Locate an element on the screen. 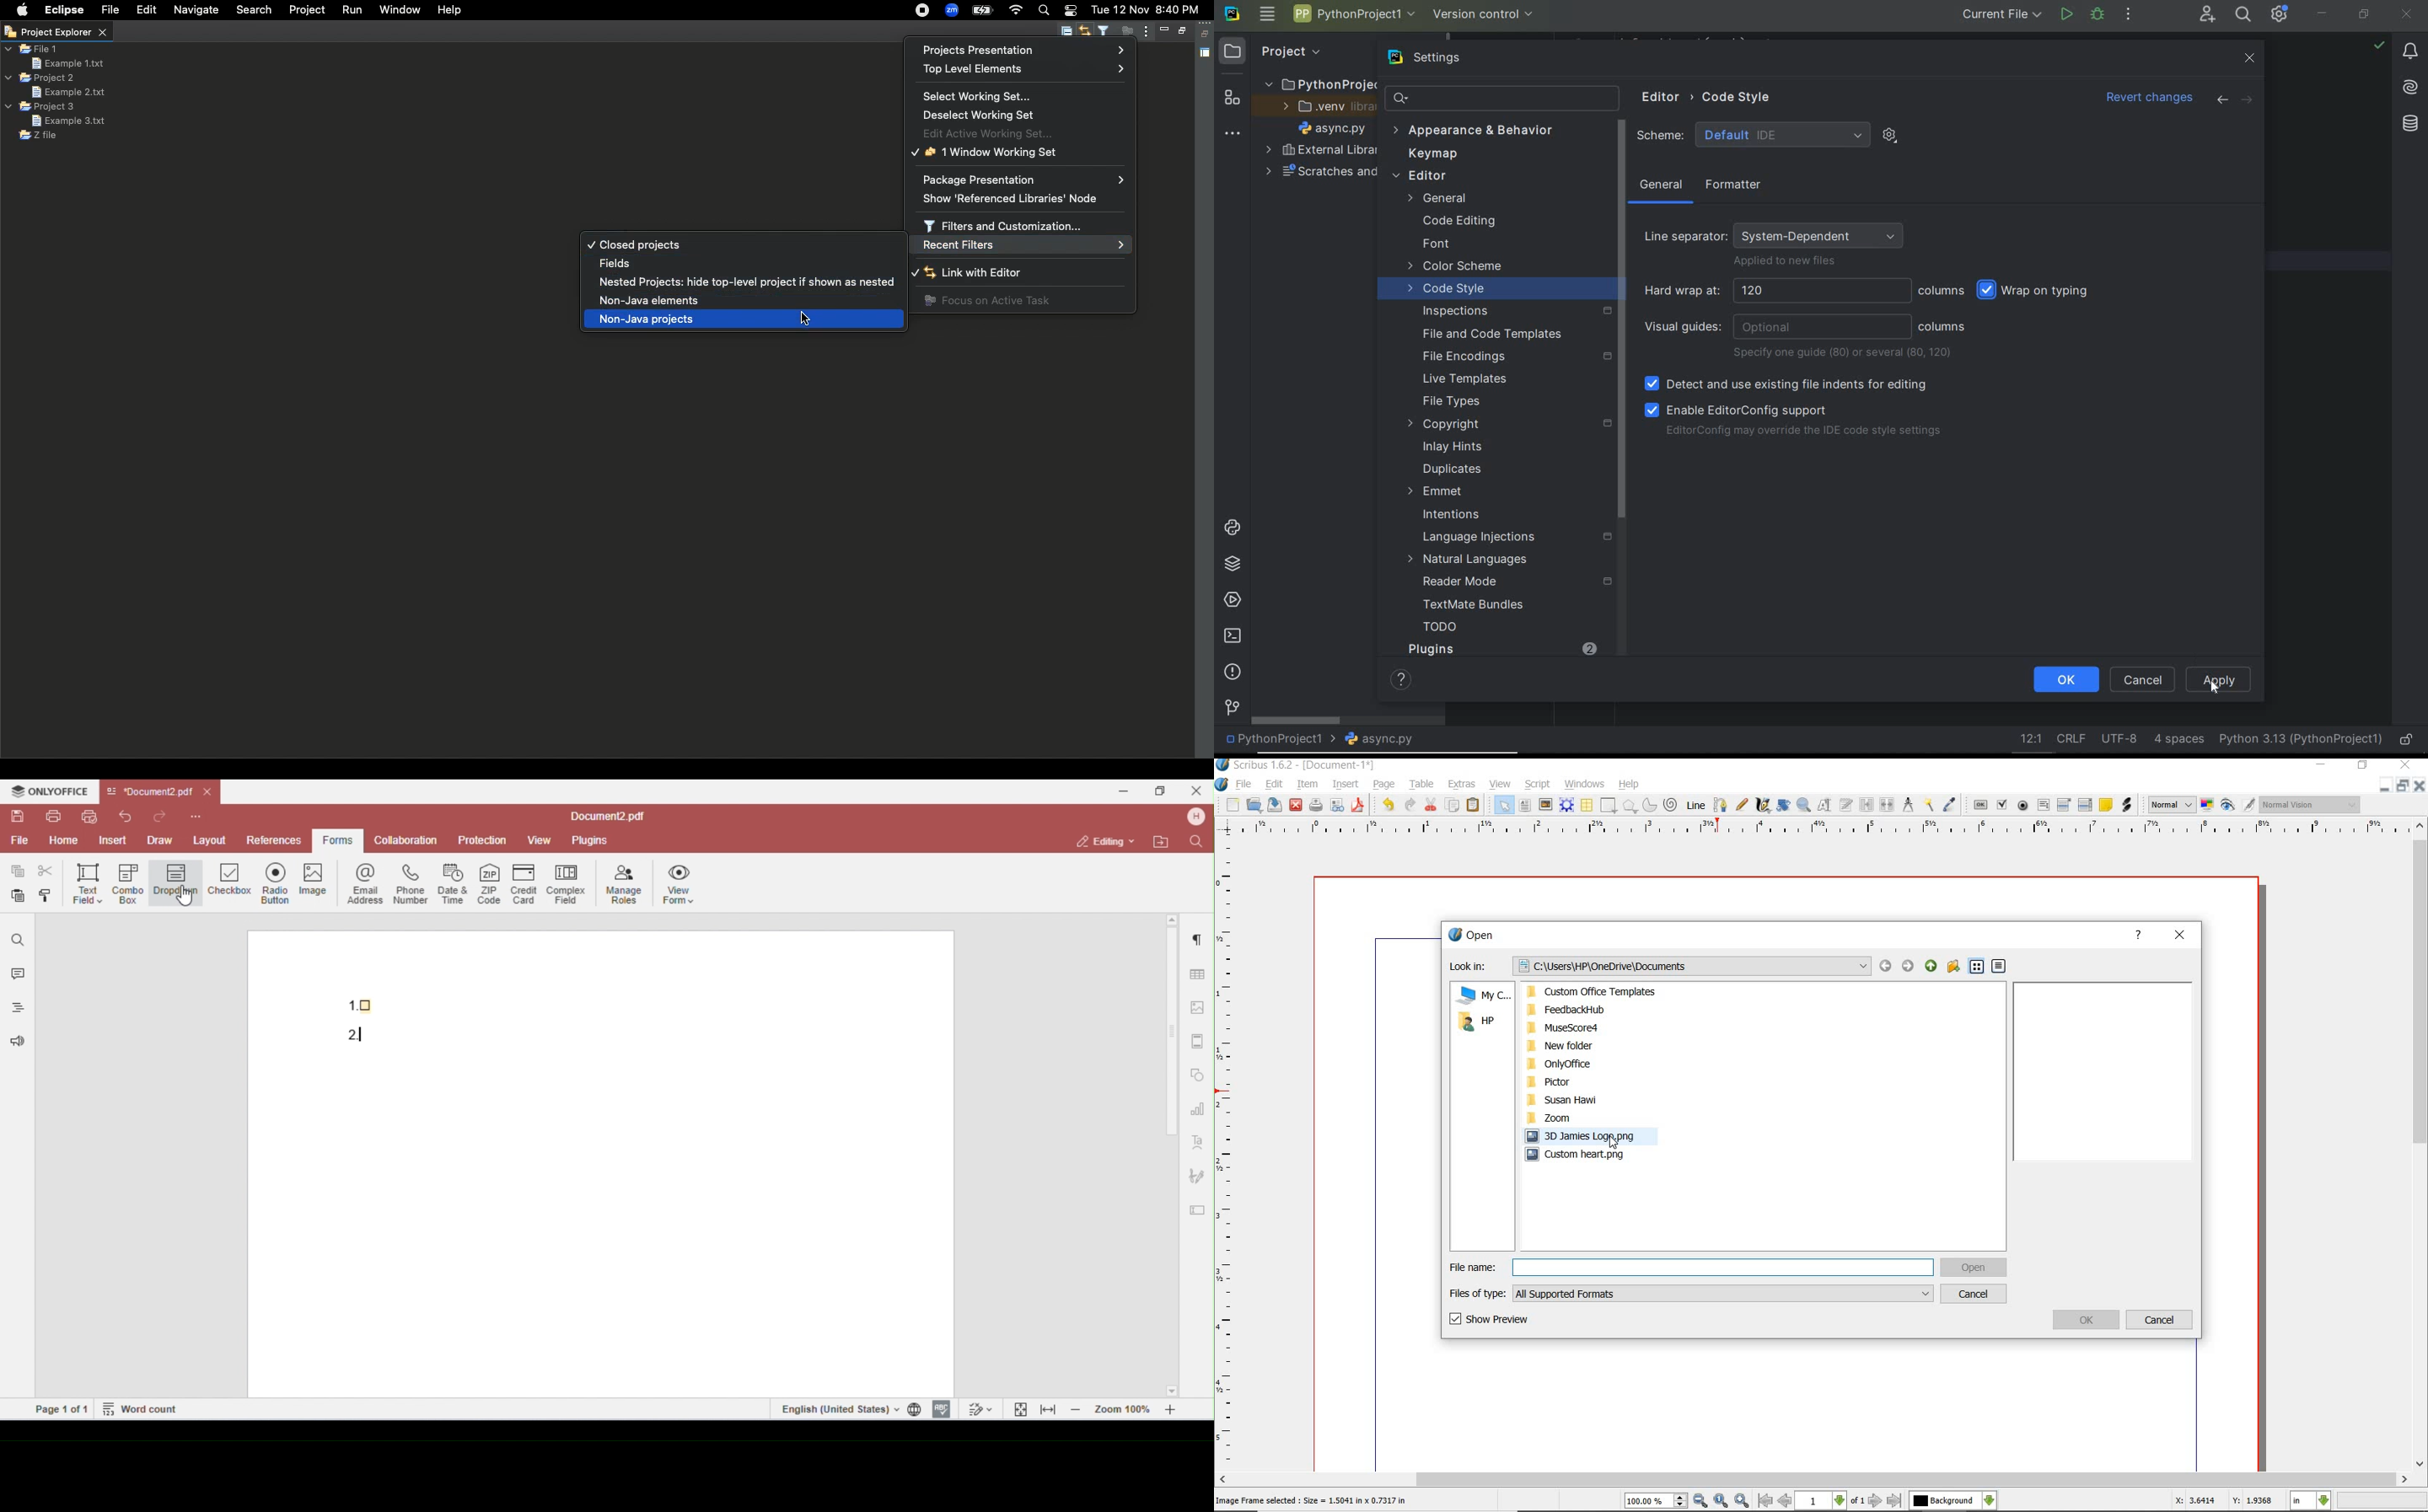  cursor selecting non-java projects is located at coordinates (798, 319).